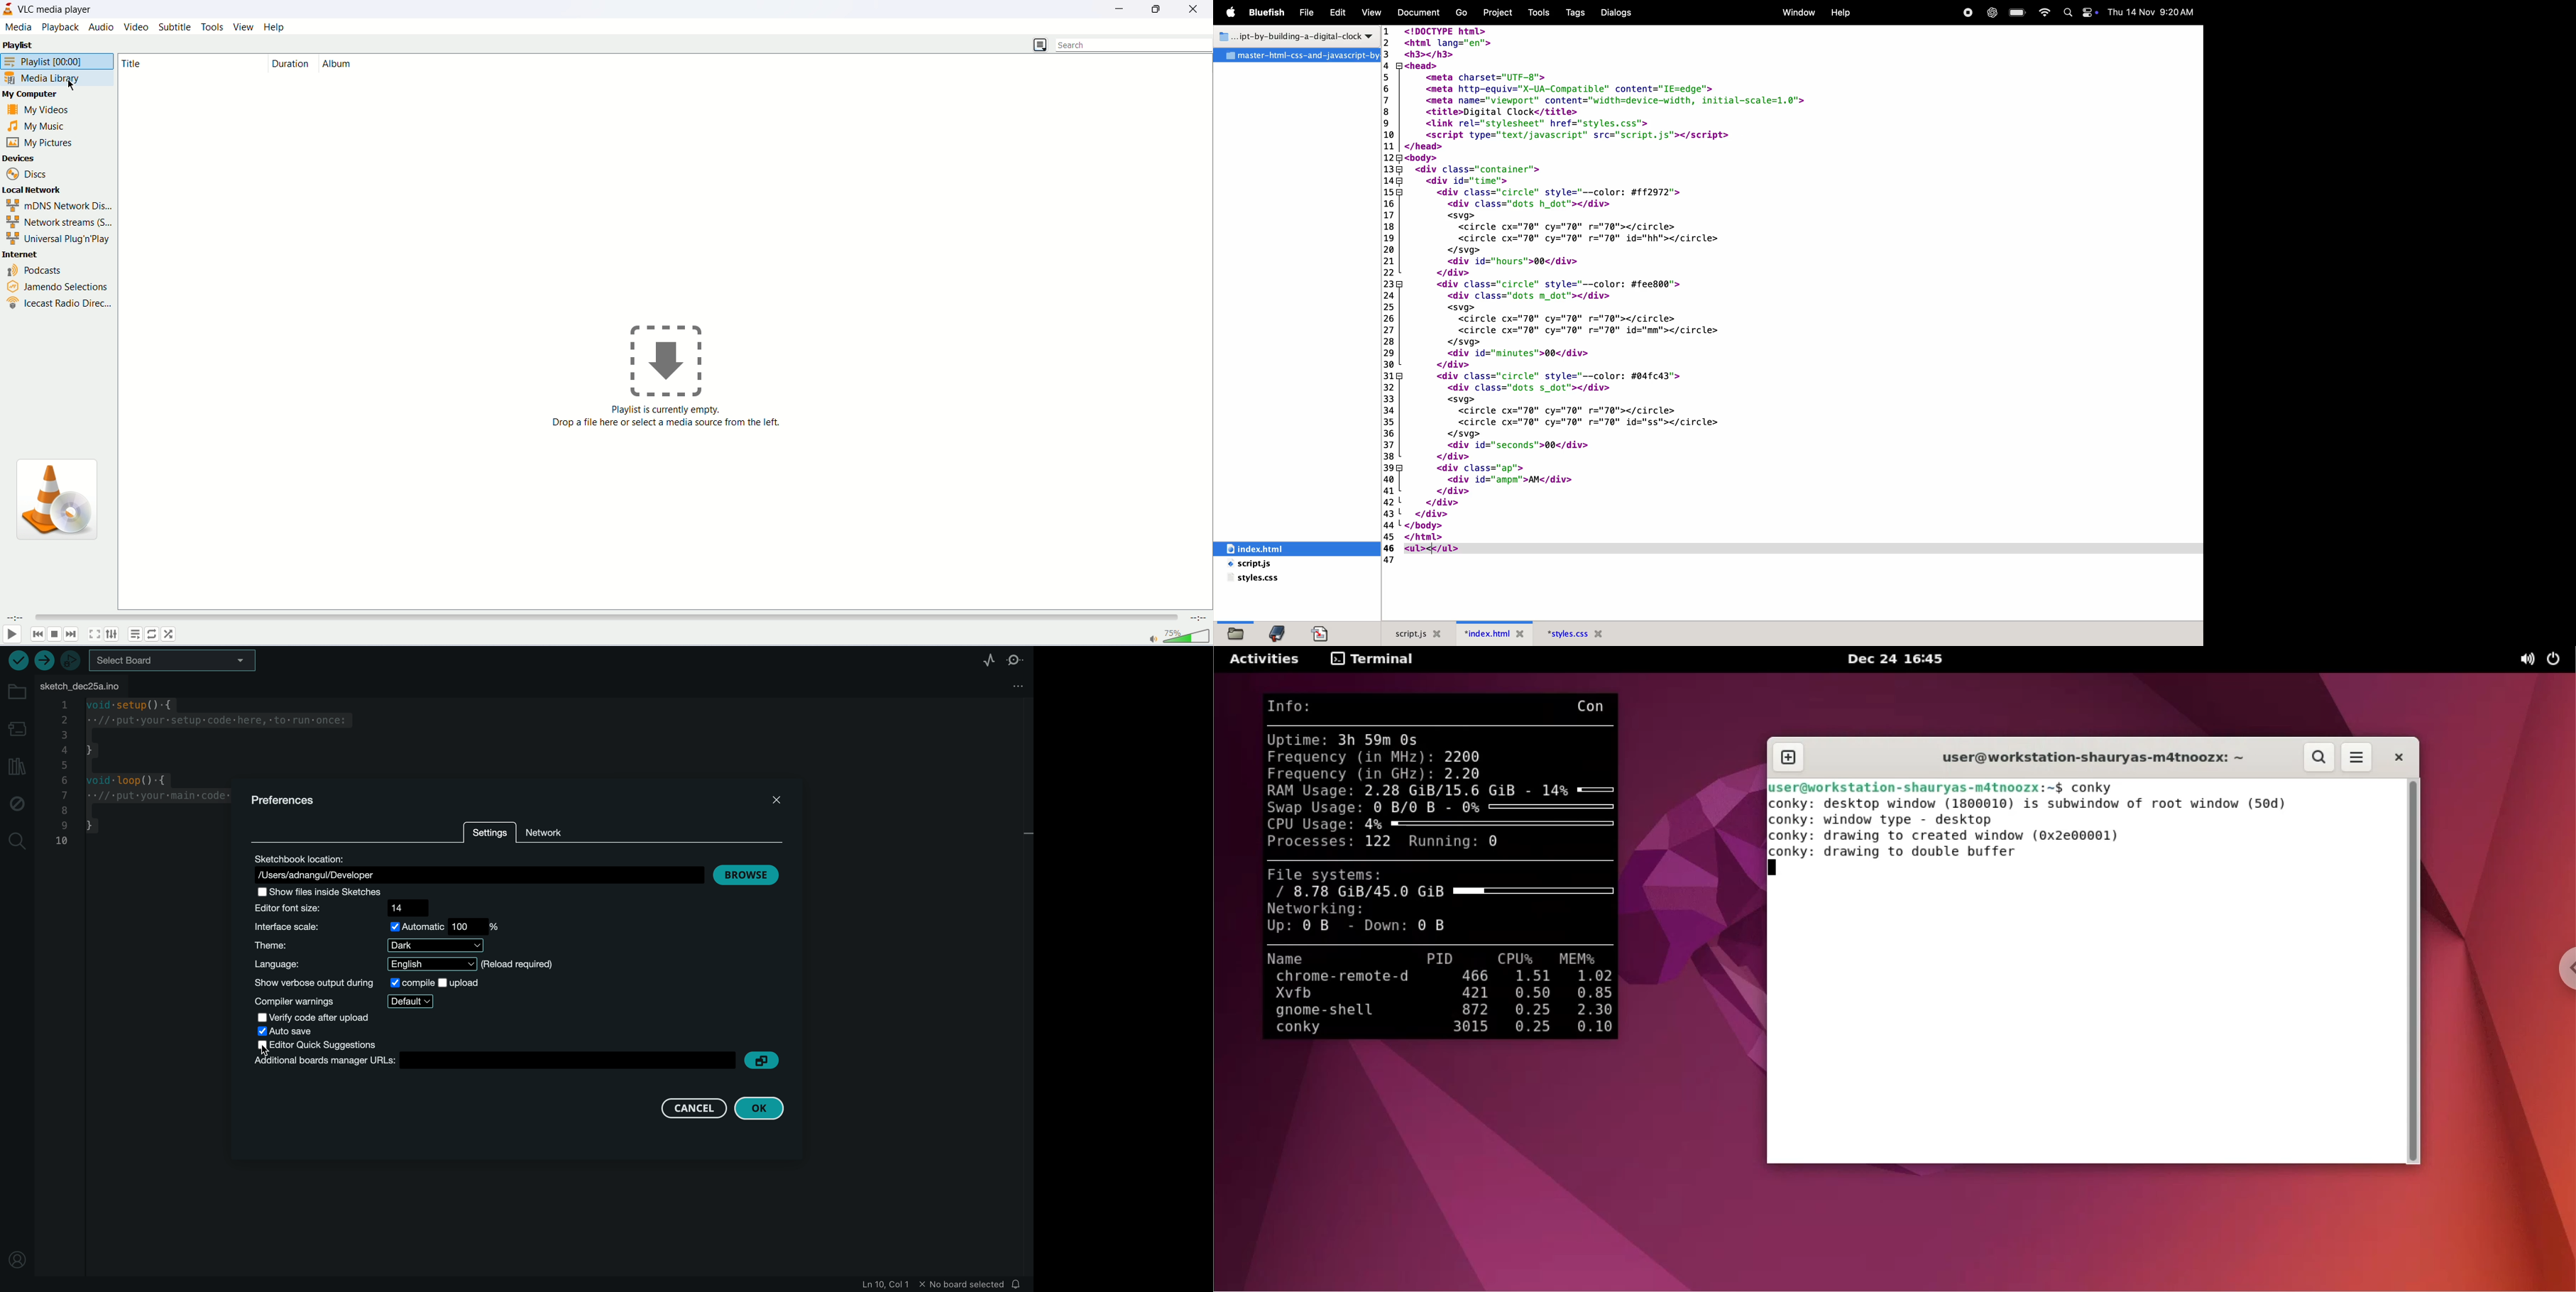 The image size is (2576, 1316). Describe the element at coordinates (55, 635) in the screenshot. I see `stop` at that location.